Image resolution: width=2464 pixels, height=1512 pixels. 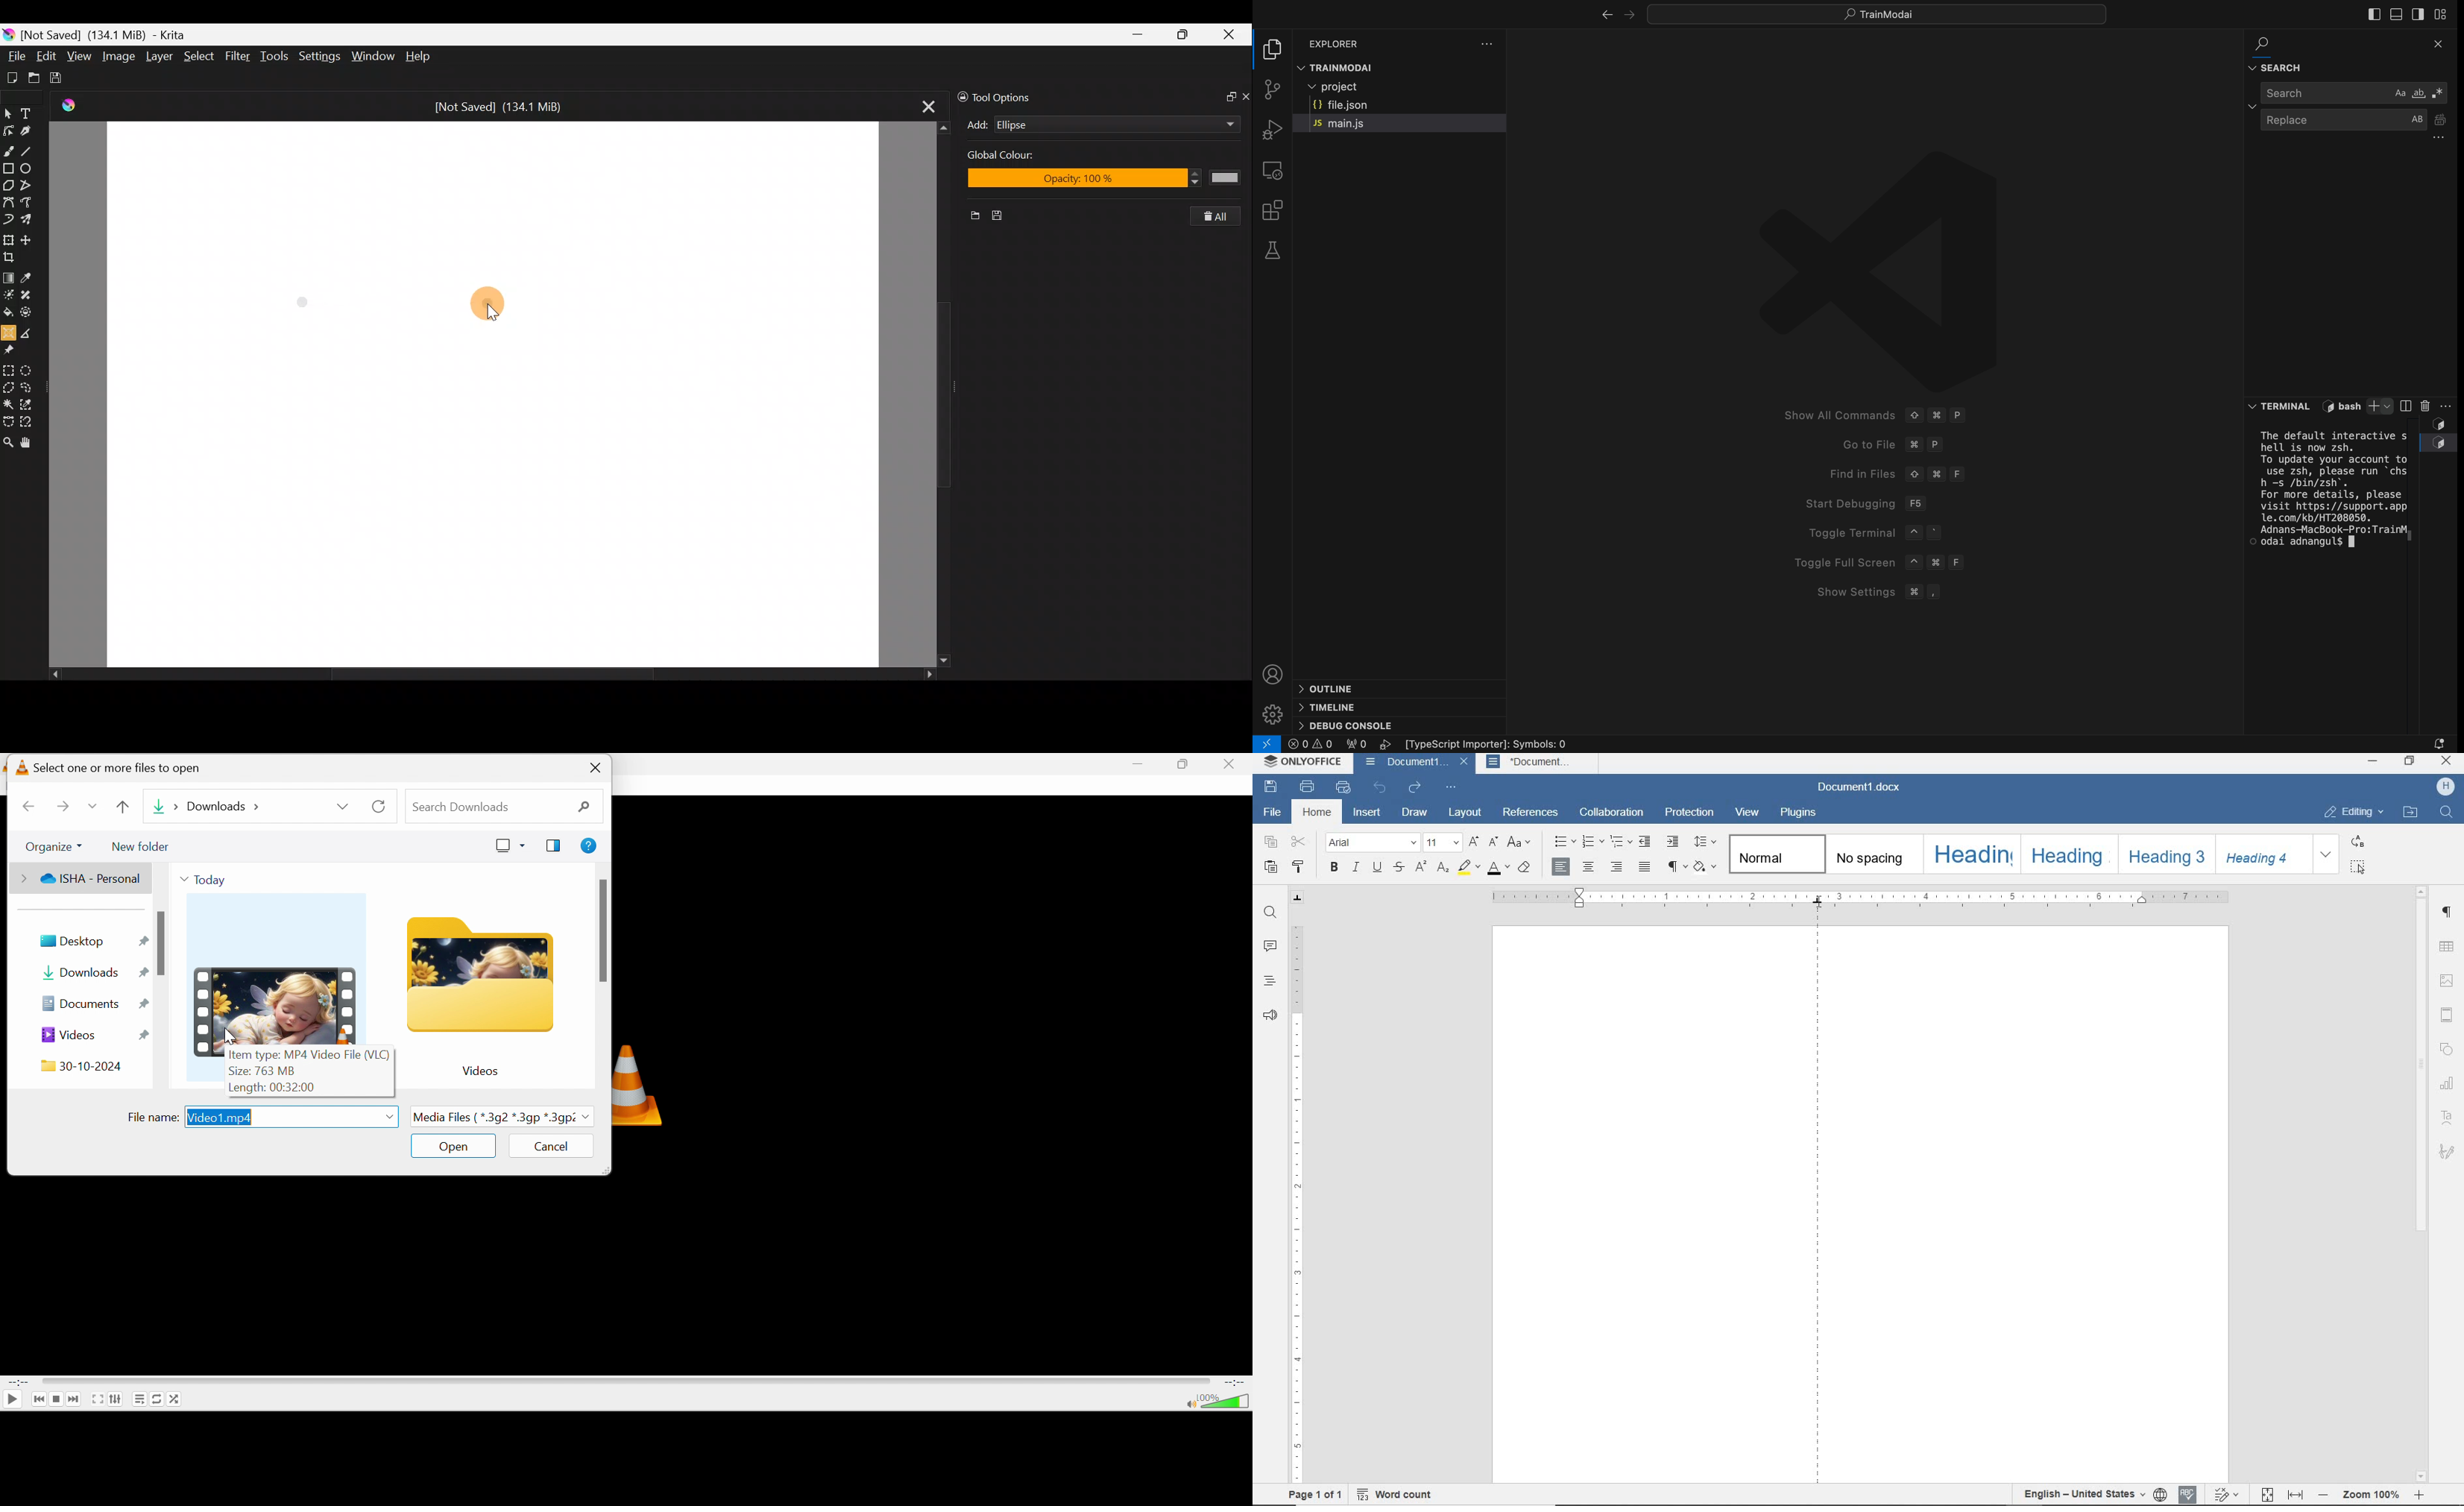 What do you see at coordinates (9, 150) in the screenshot?
I see `Freehand brush tool` at bounding box center [9, 150].